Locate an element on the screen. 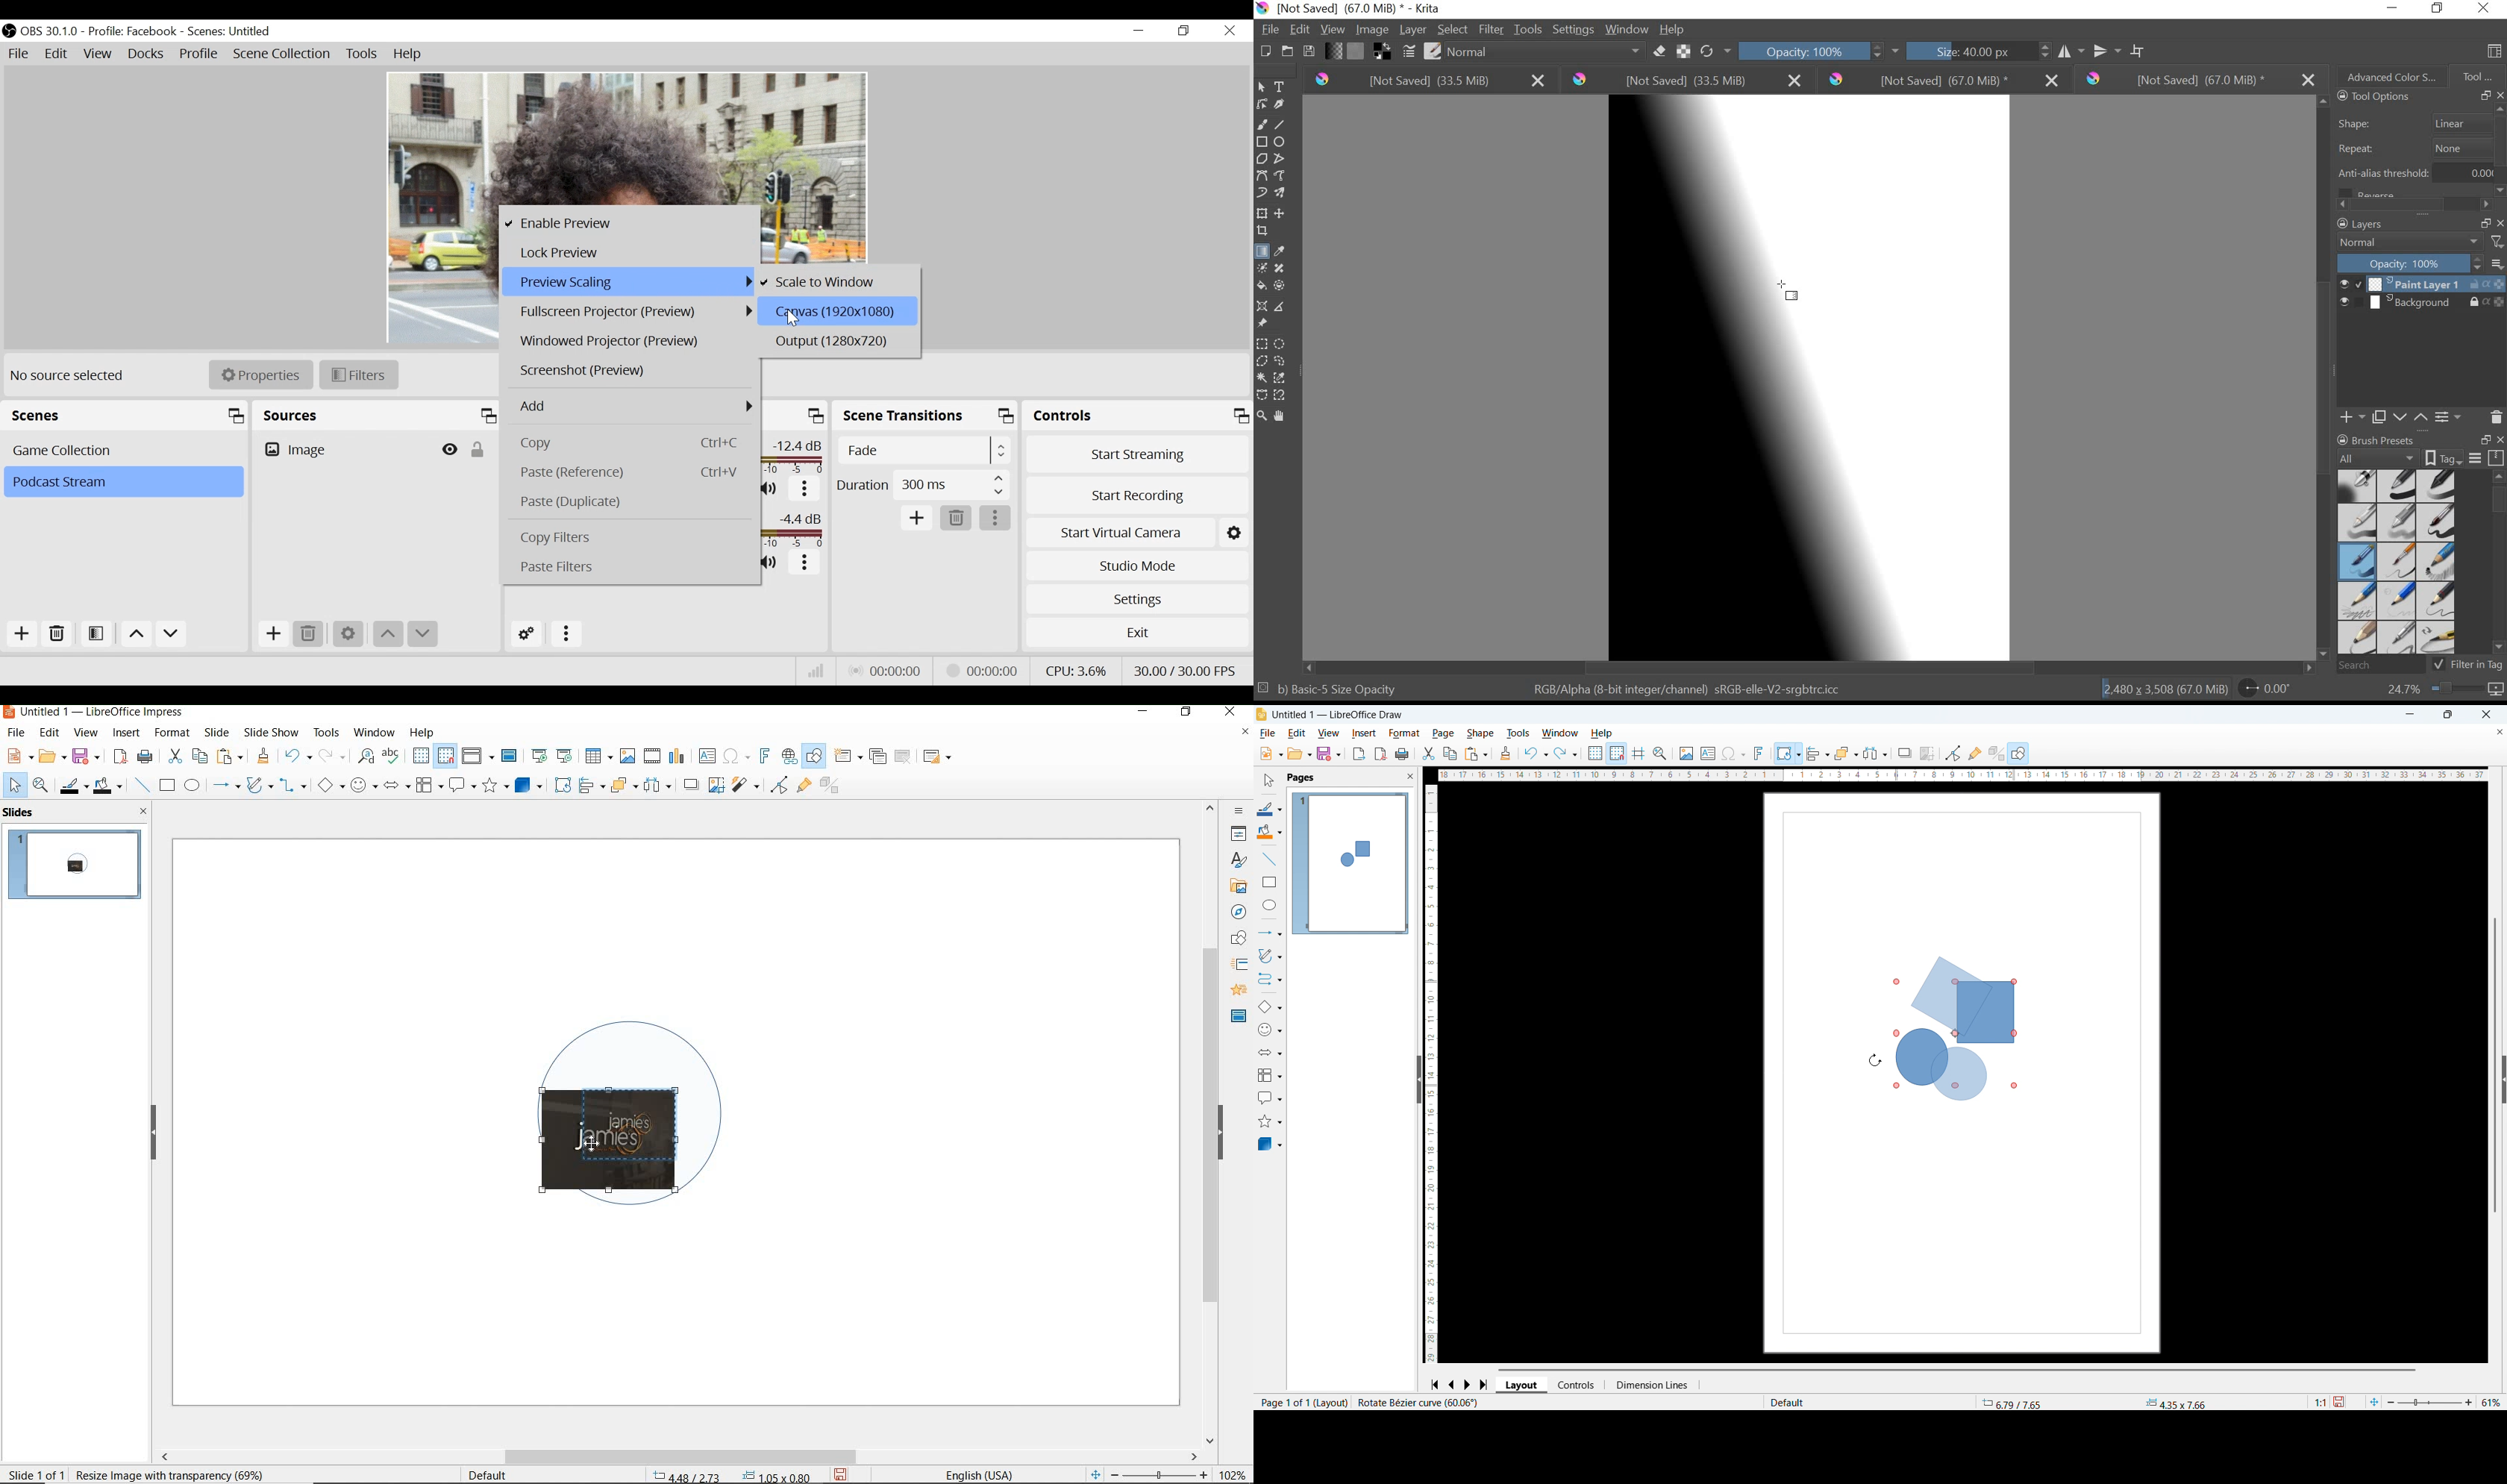  connectors is located at coordinates (293, 787).